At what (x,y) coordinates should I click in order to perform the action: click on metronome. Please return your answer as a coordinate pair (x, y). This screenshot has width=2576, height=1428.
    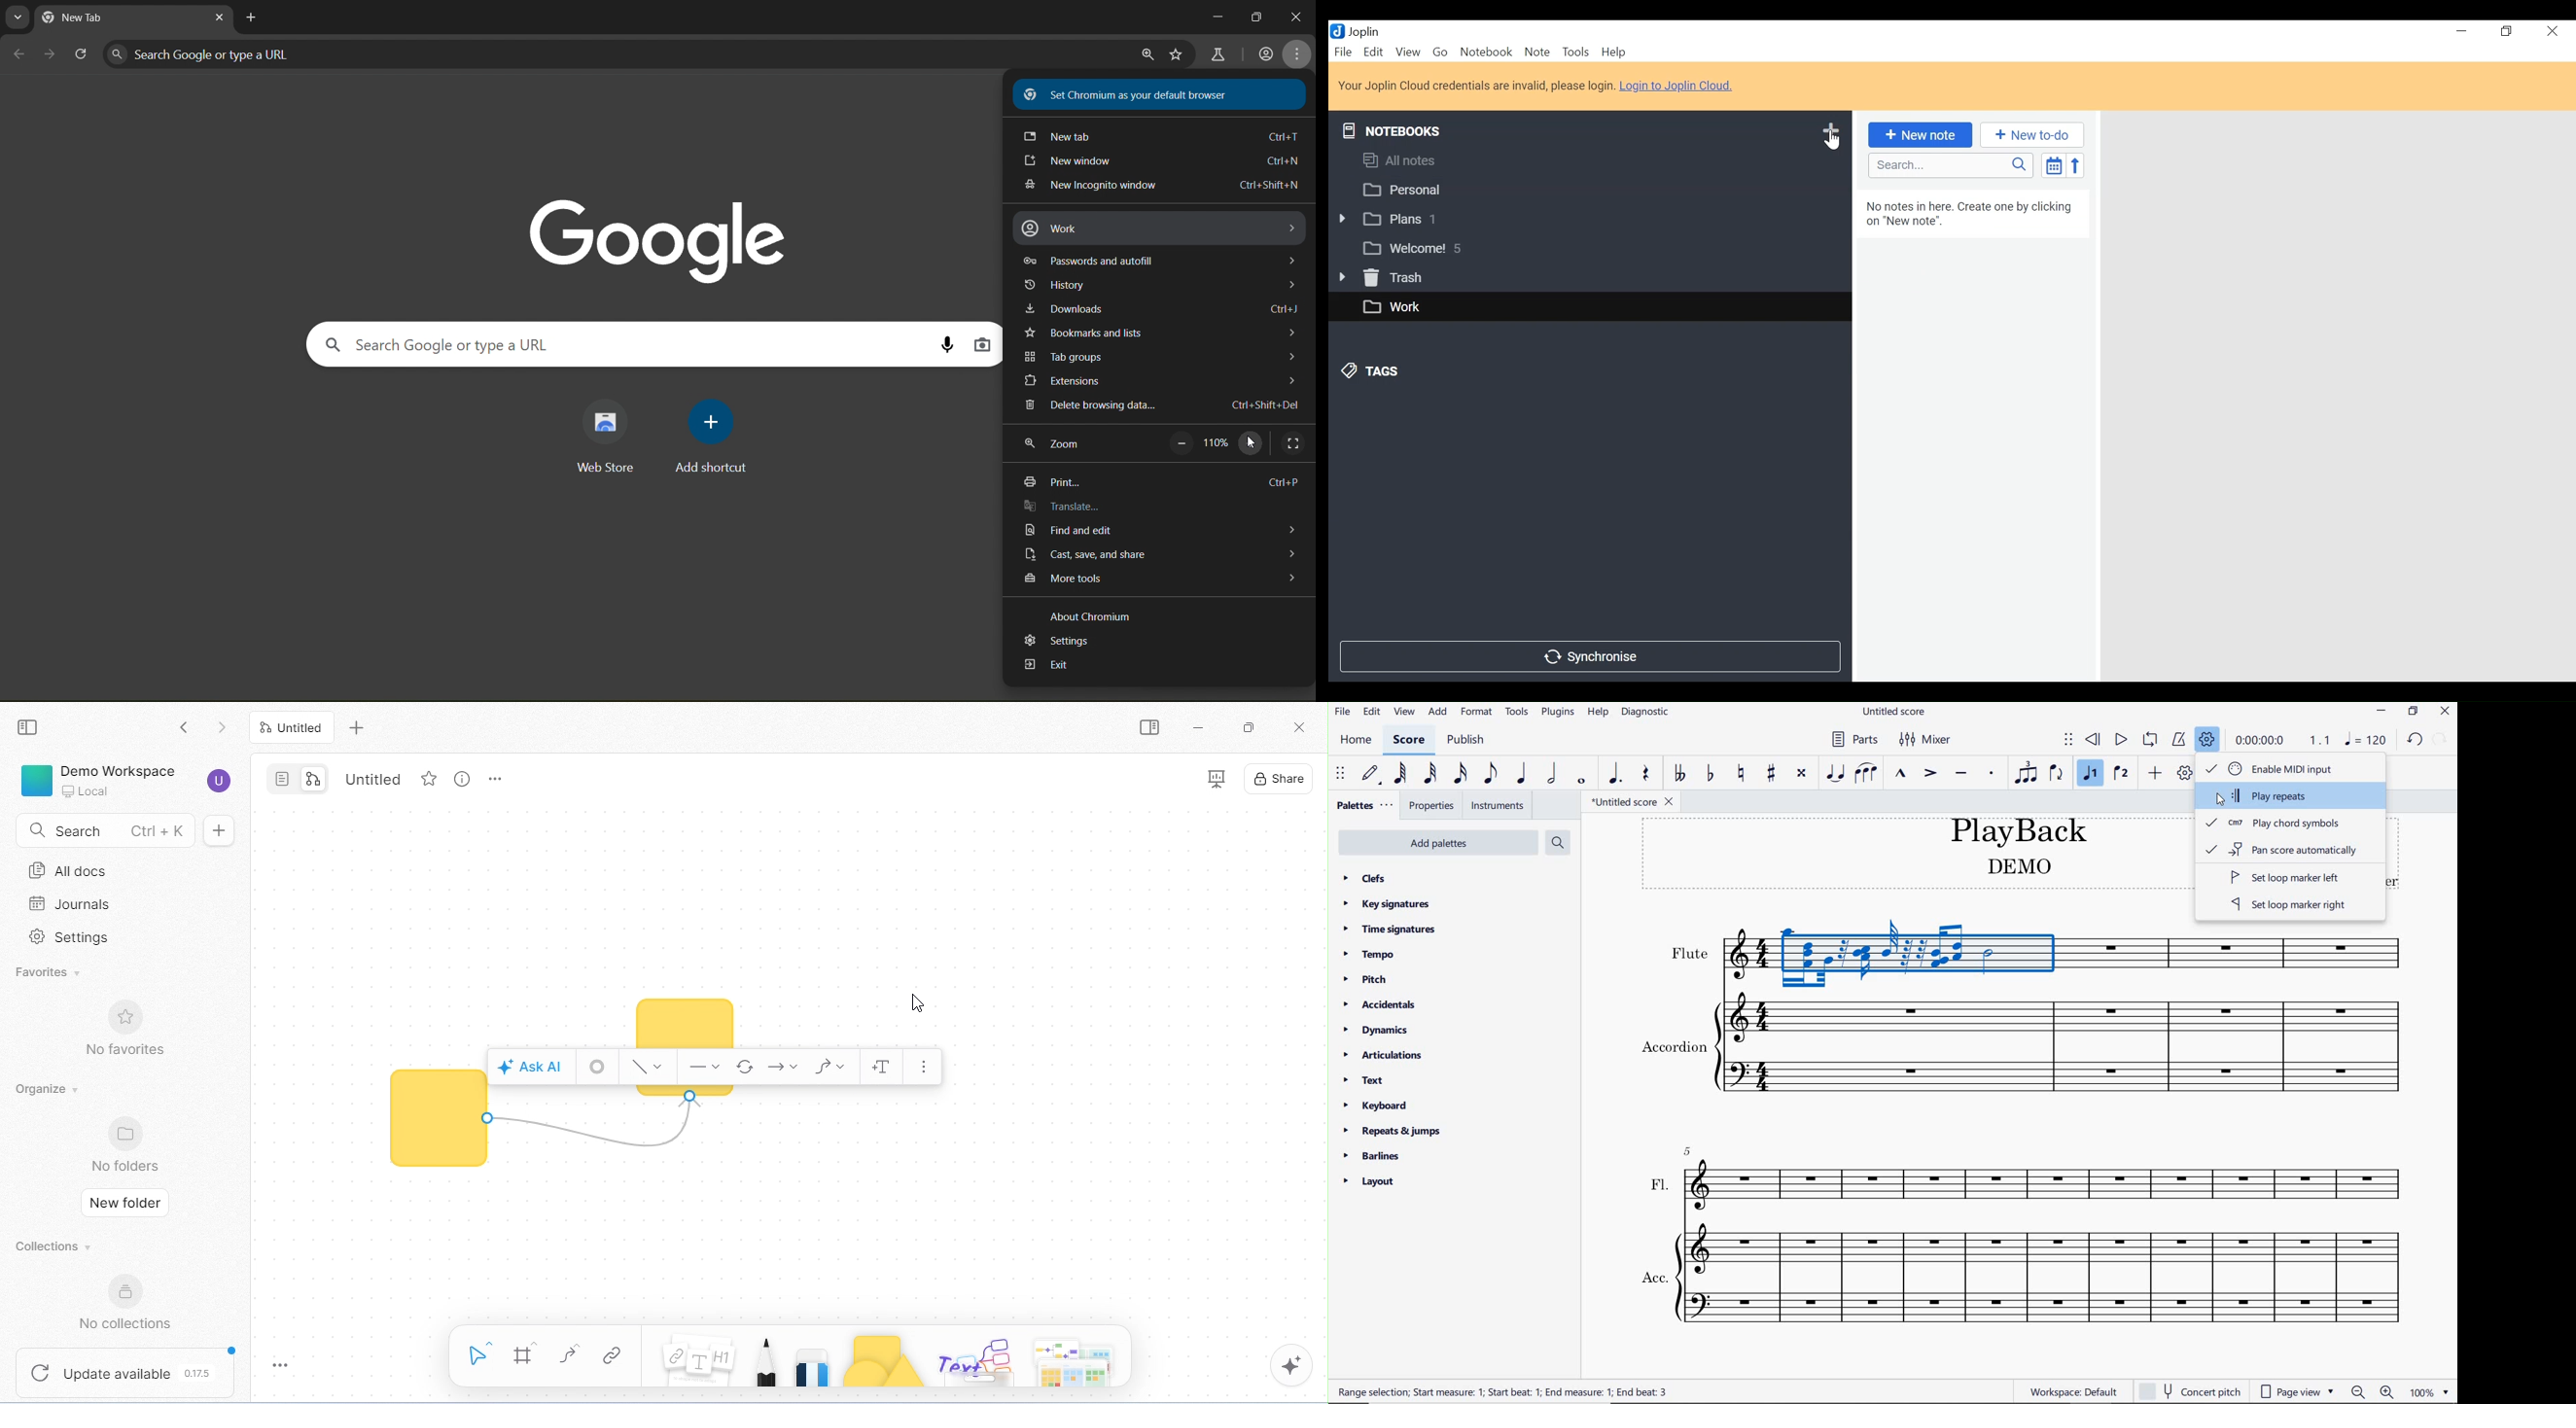
    Looking at the image, I should click on (2181, 740).